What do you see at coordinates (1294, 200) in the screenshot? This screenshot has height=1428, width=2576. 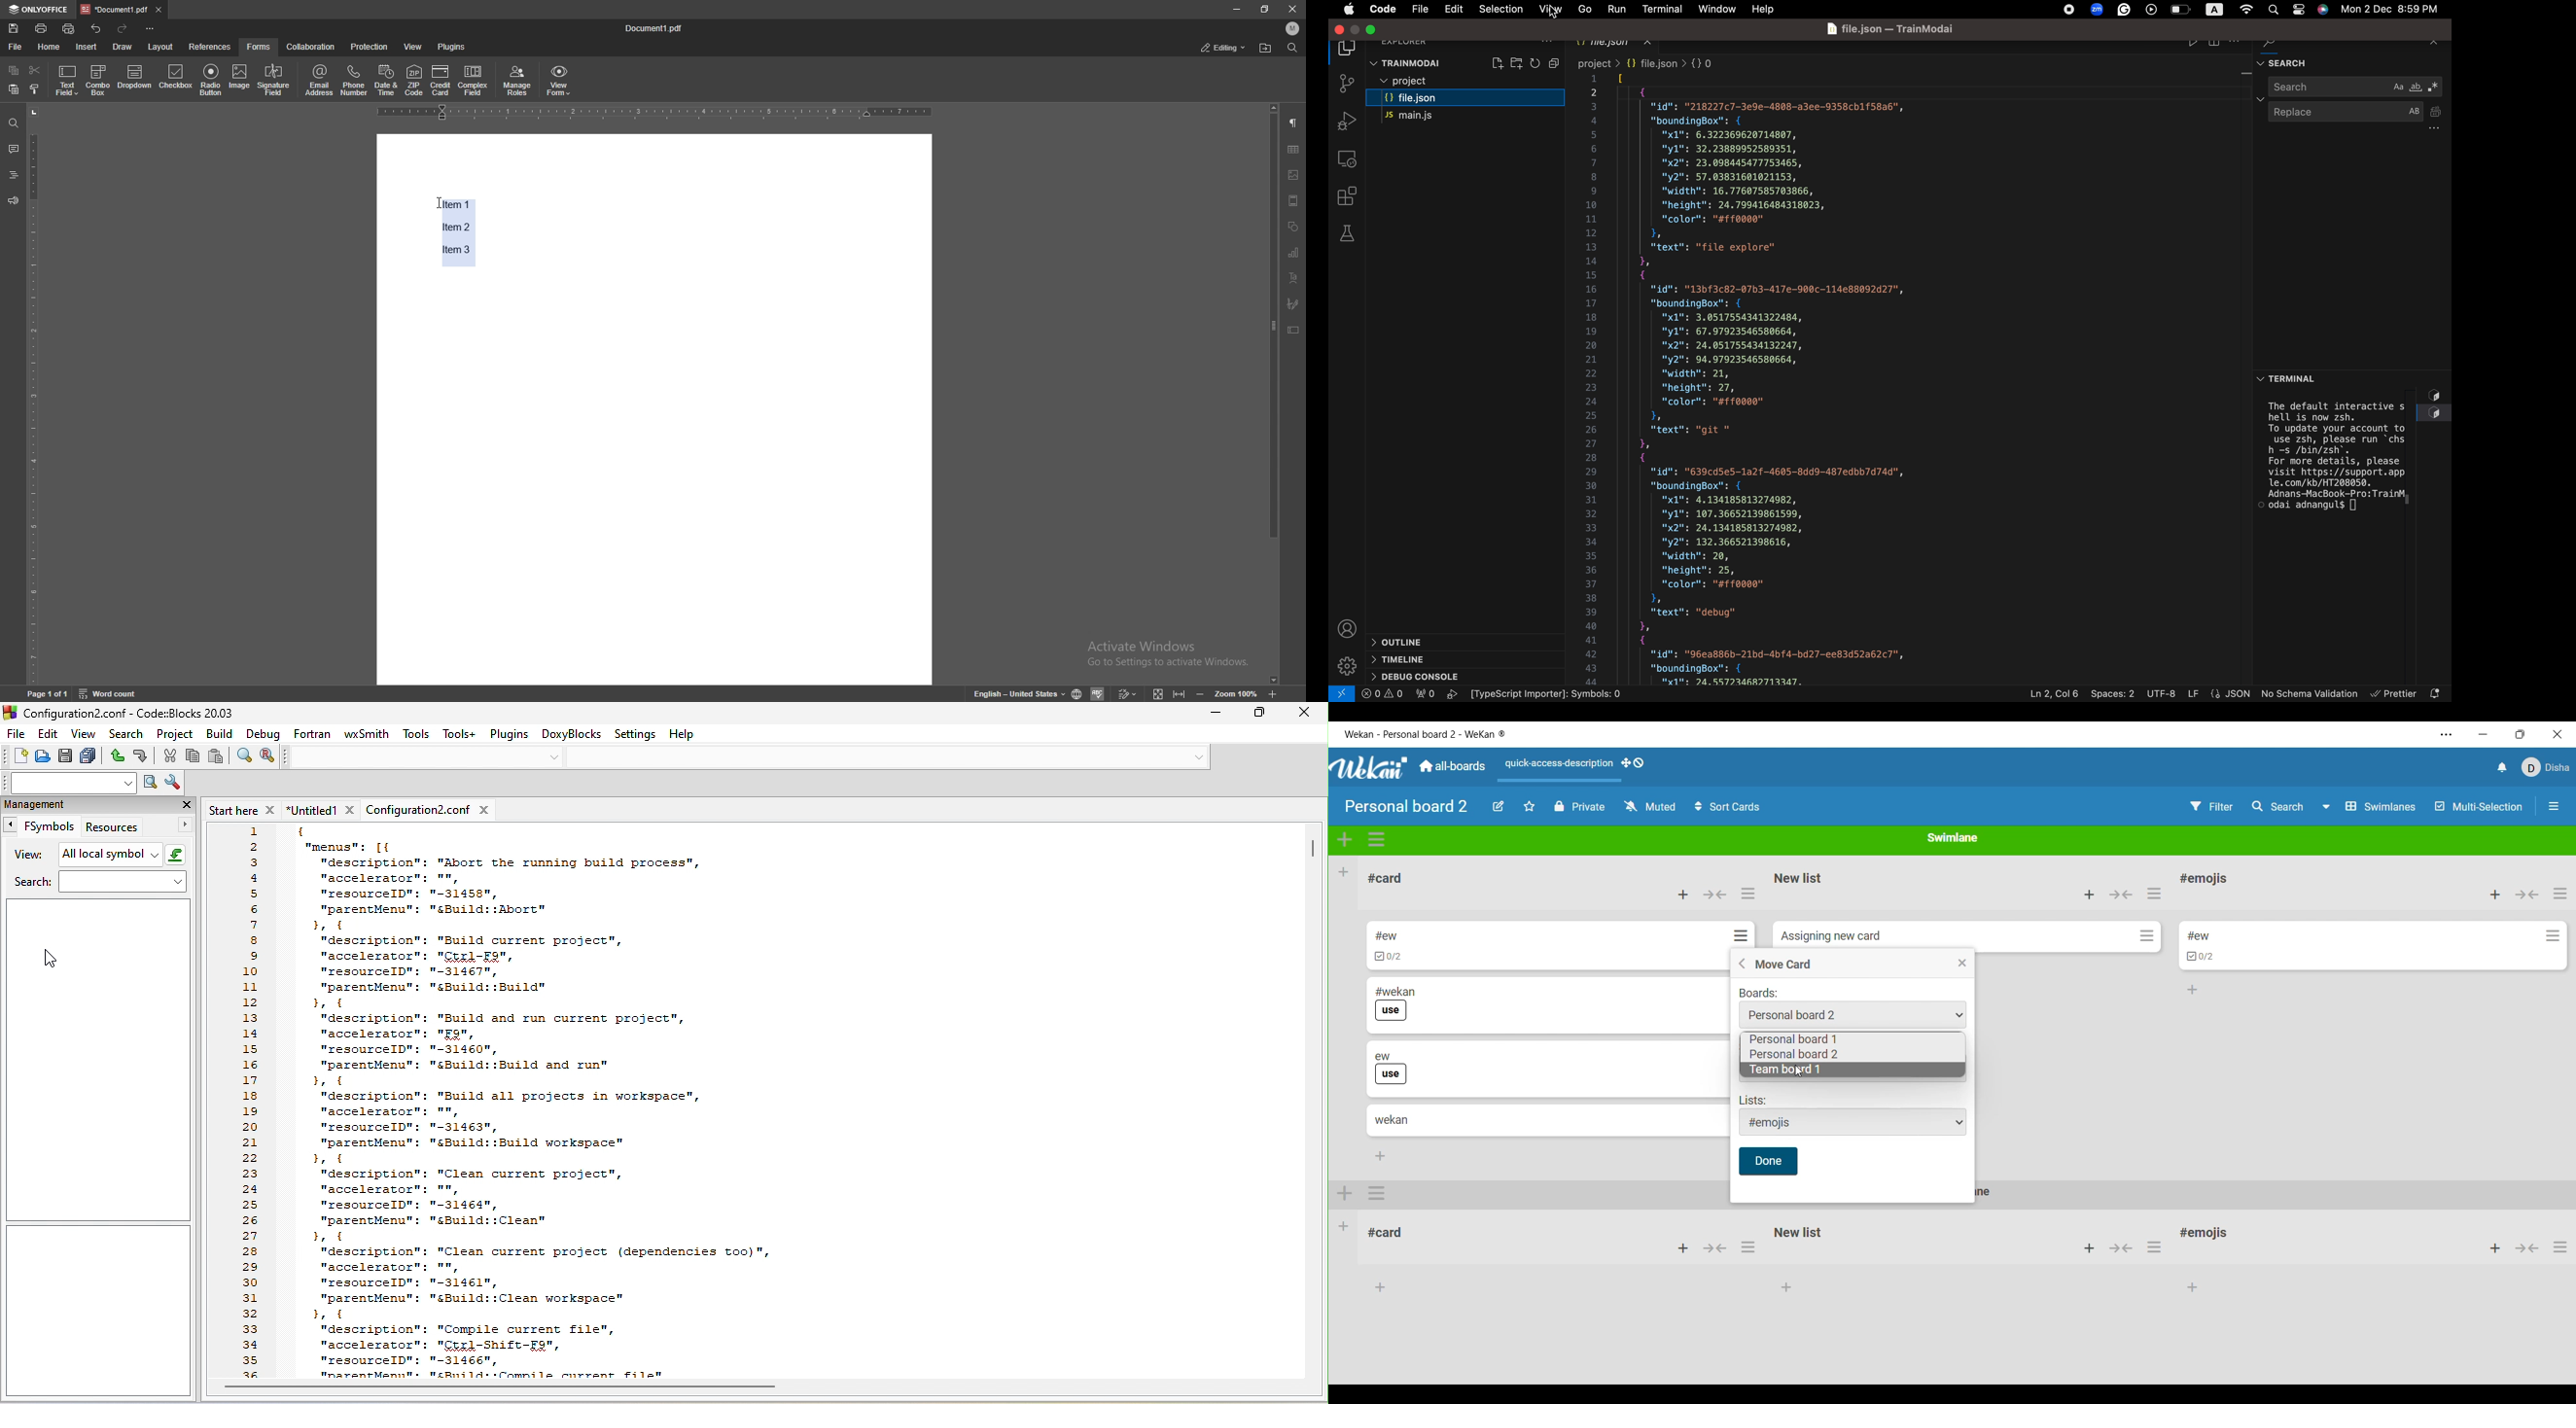 I see `header and footer` at bounding box center [1294, 200].